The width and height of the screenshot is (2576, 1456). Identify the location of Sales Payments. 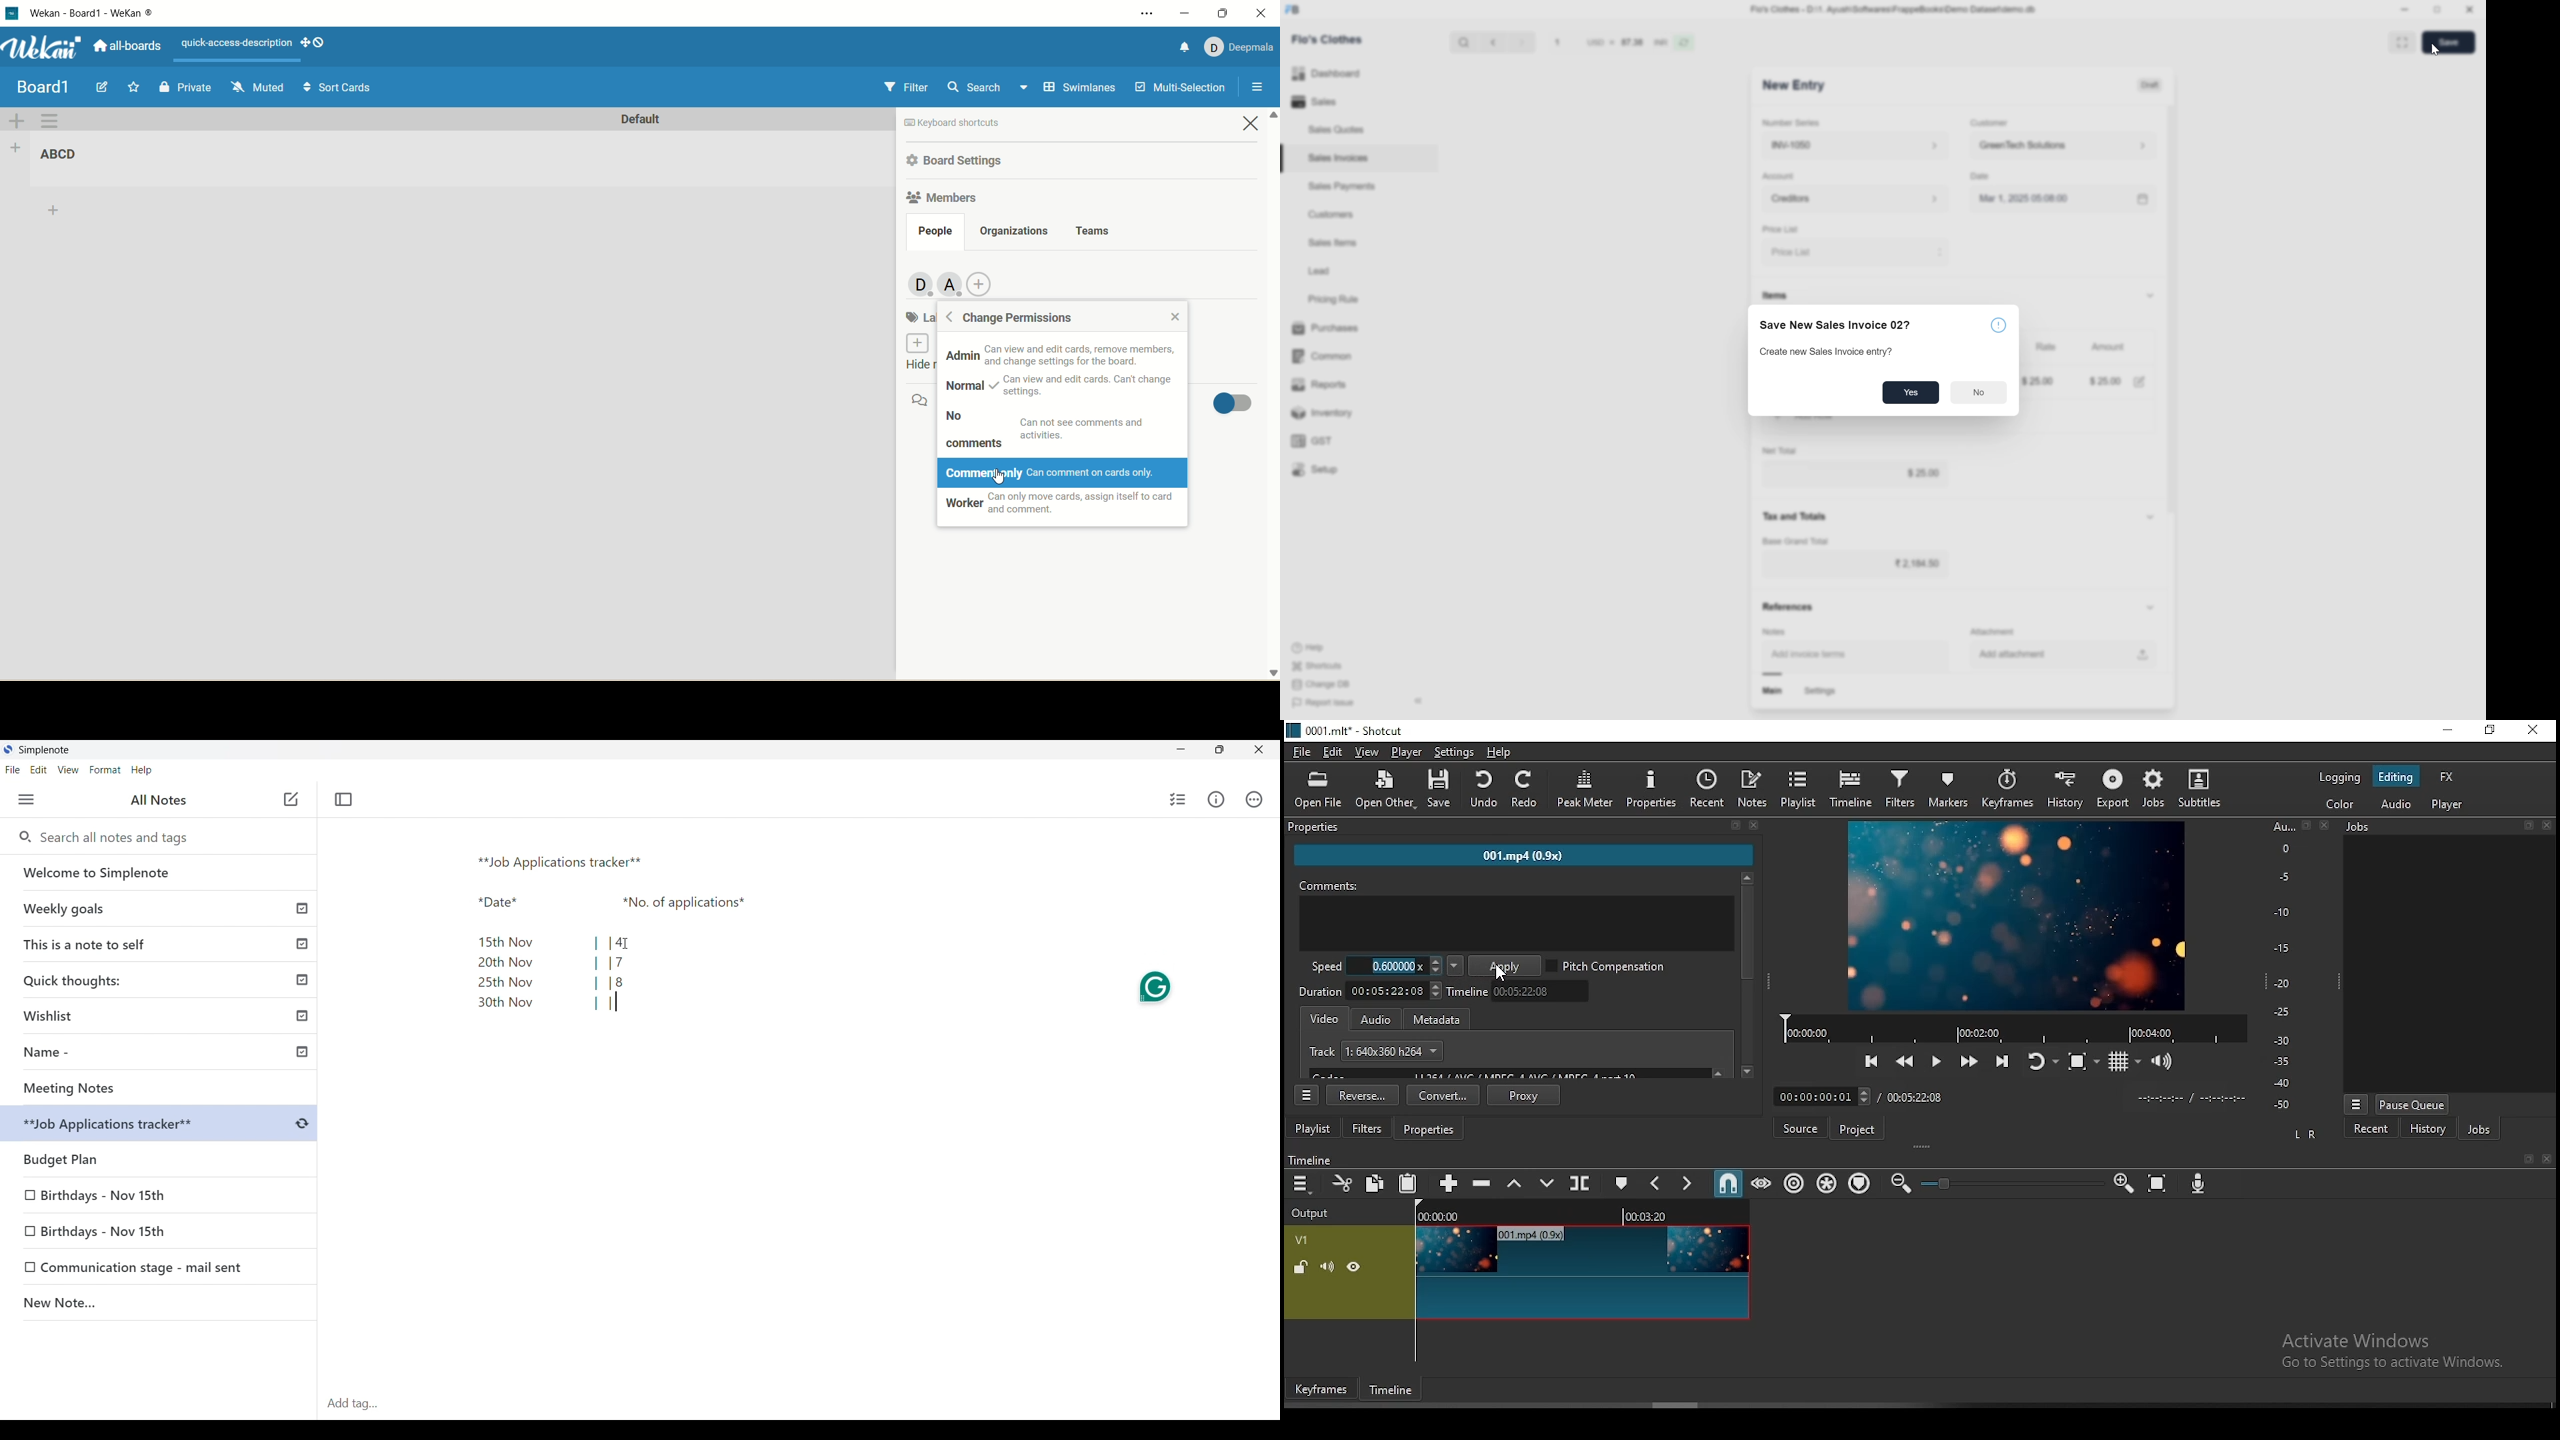
(1341, 188).